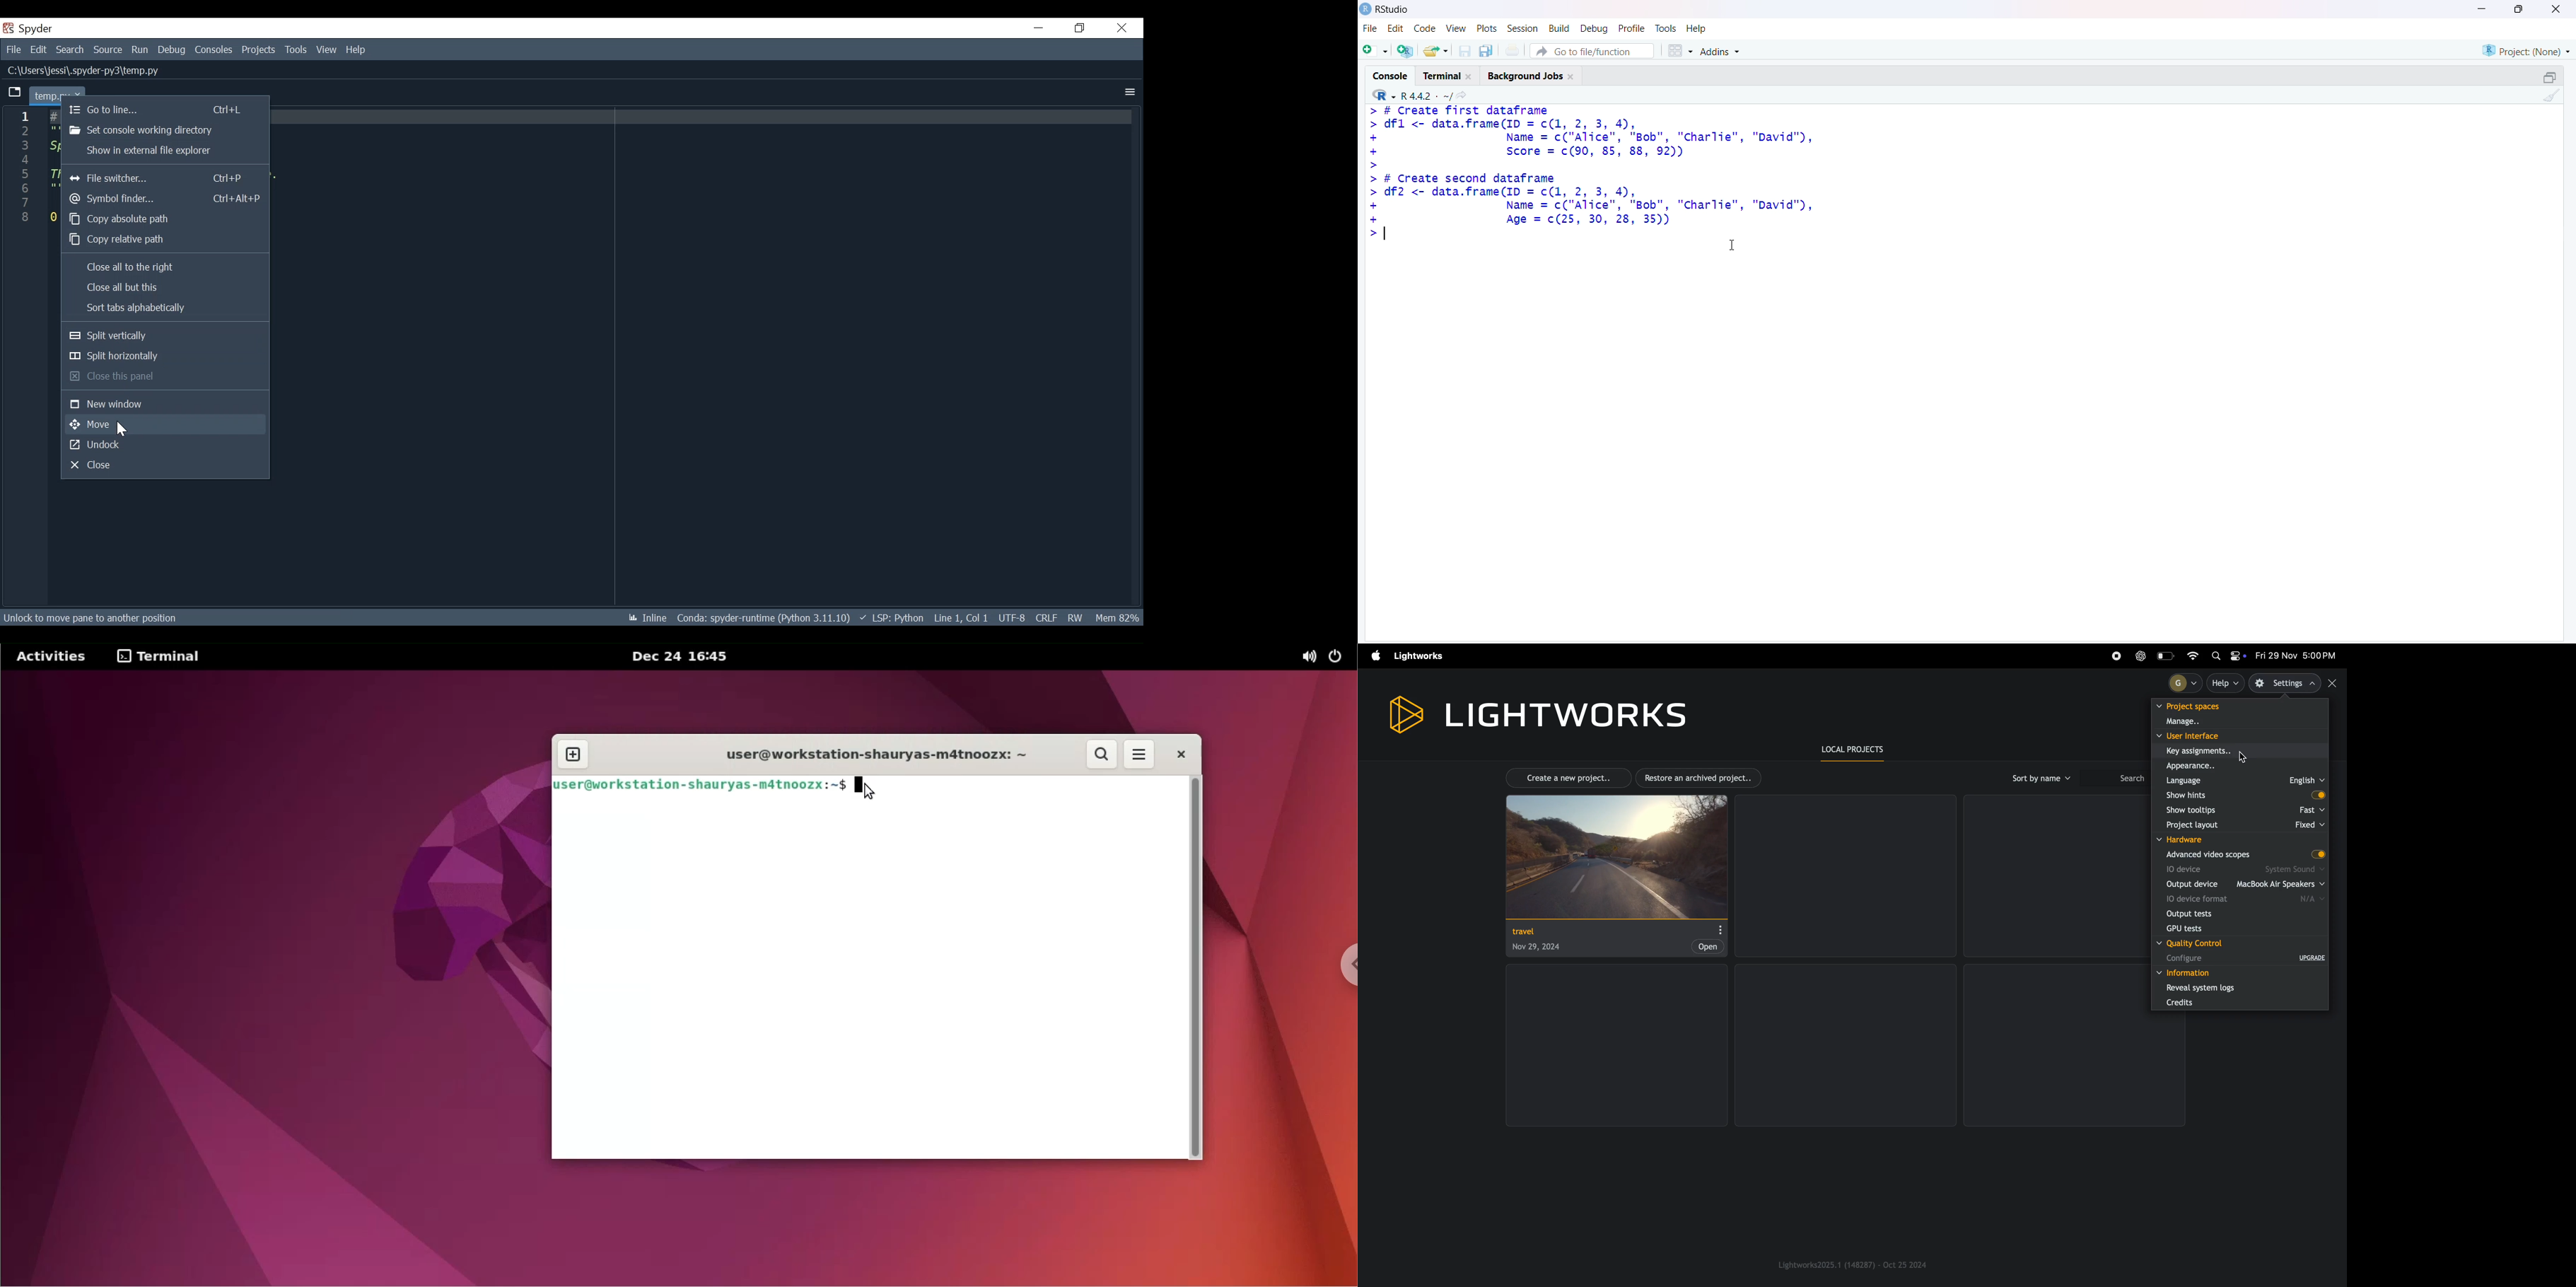 This screenshot has height=1288, width=2576. What do you see at coordinates (13, 49) in the screenshot?
I see `File` at bounding box center [13, 49].